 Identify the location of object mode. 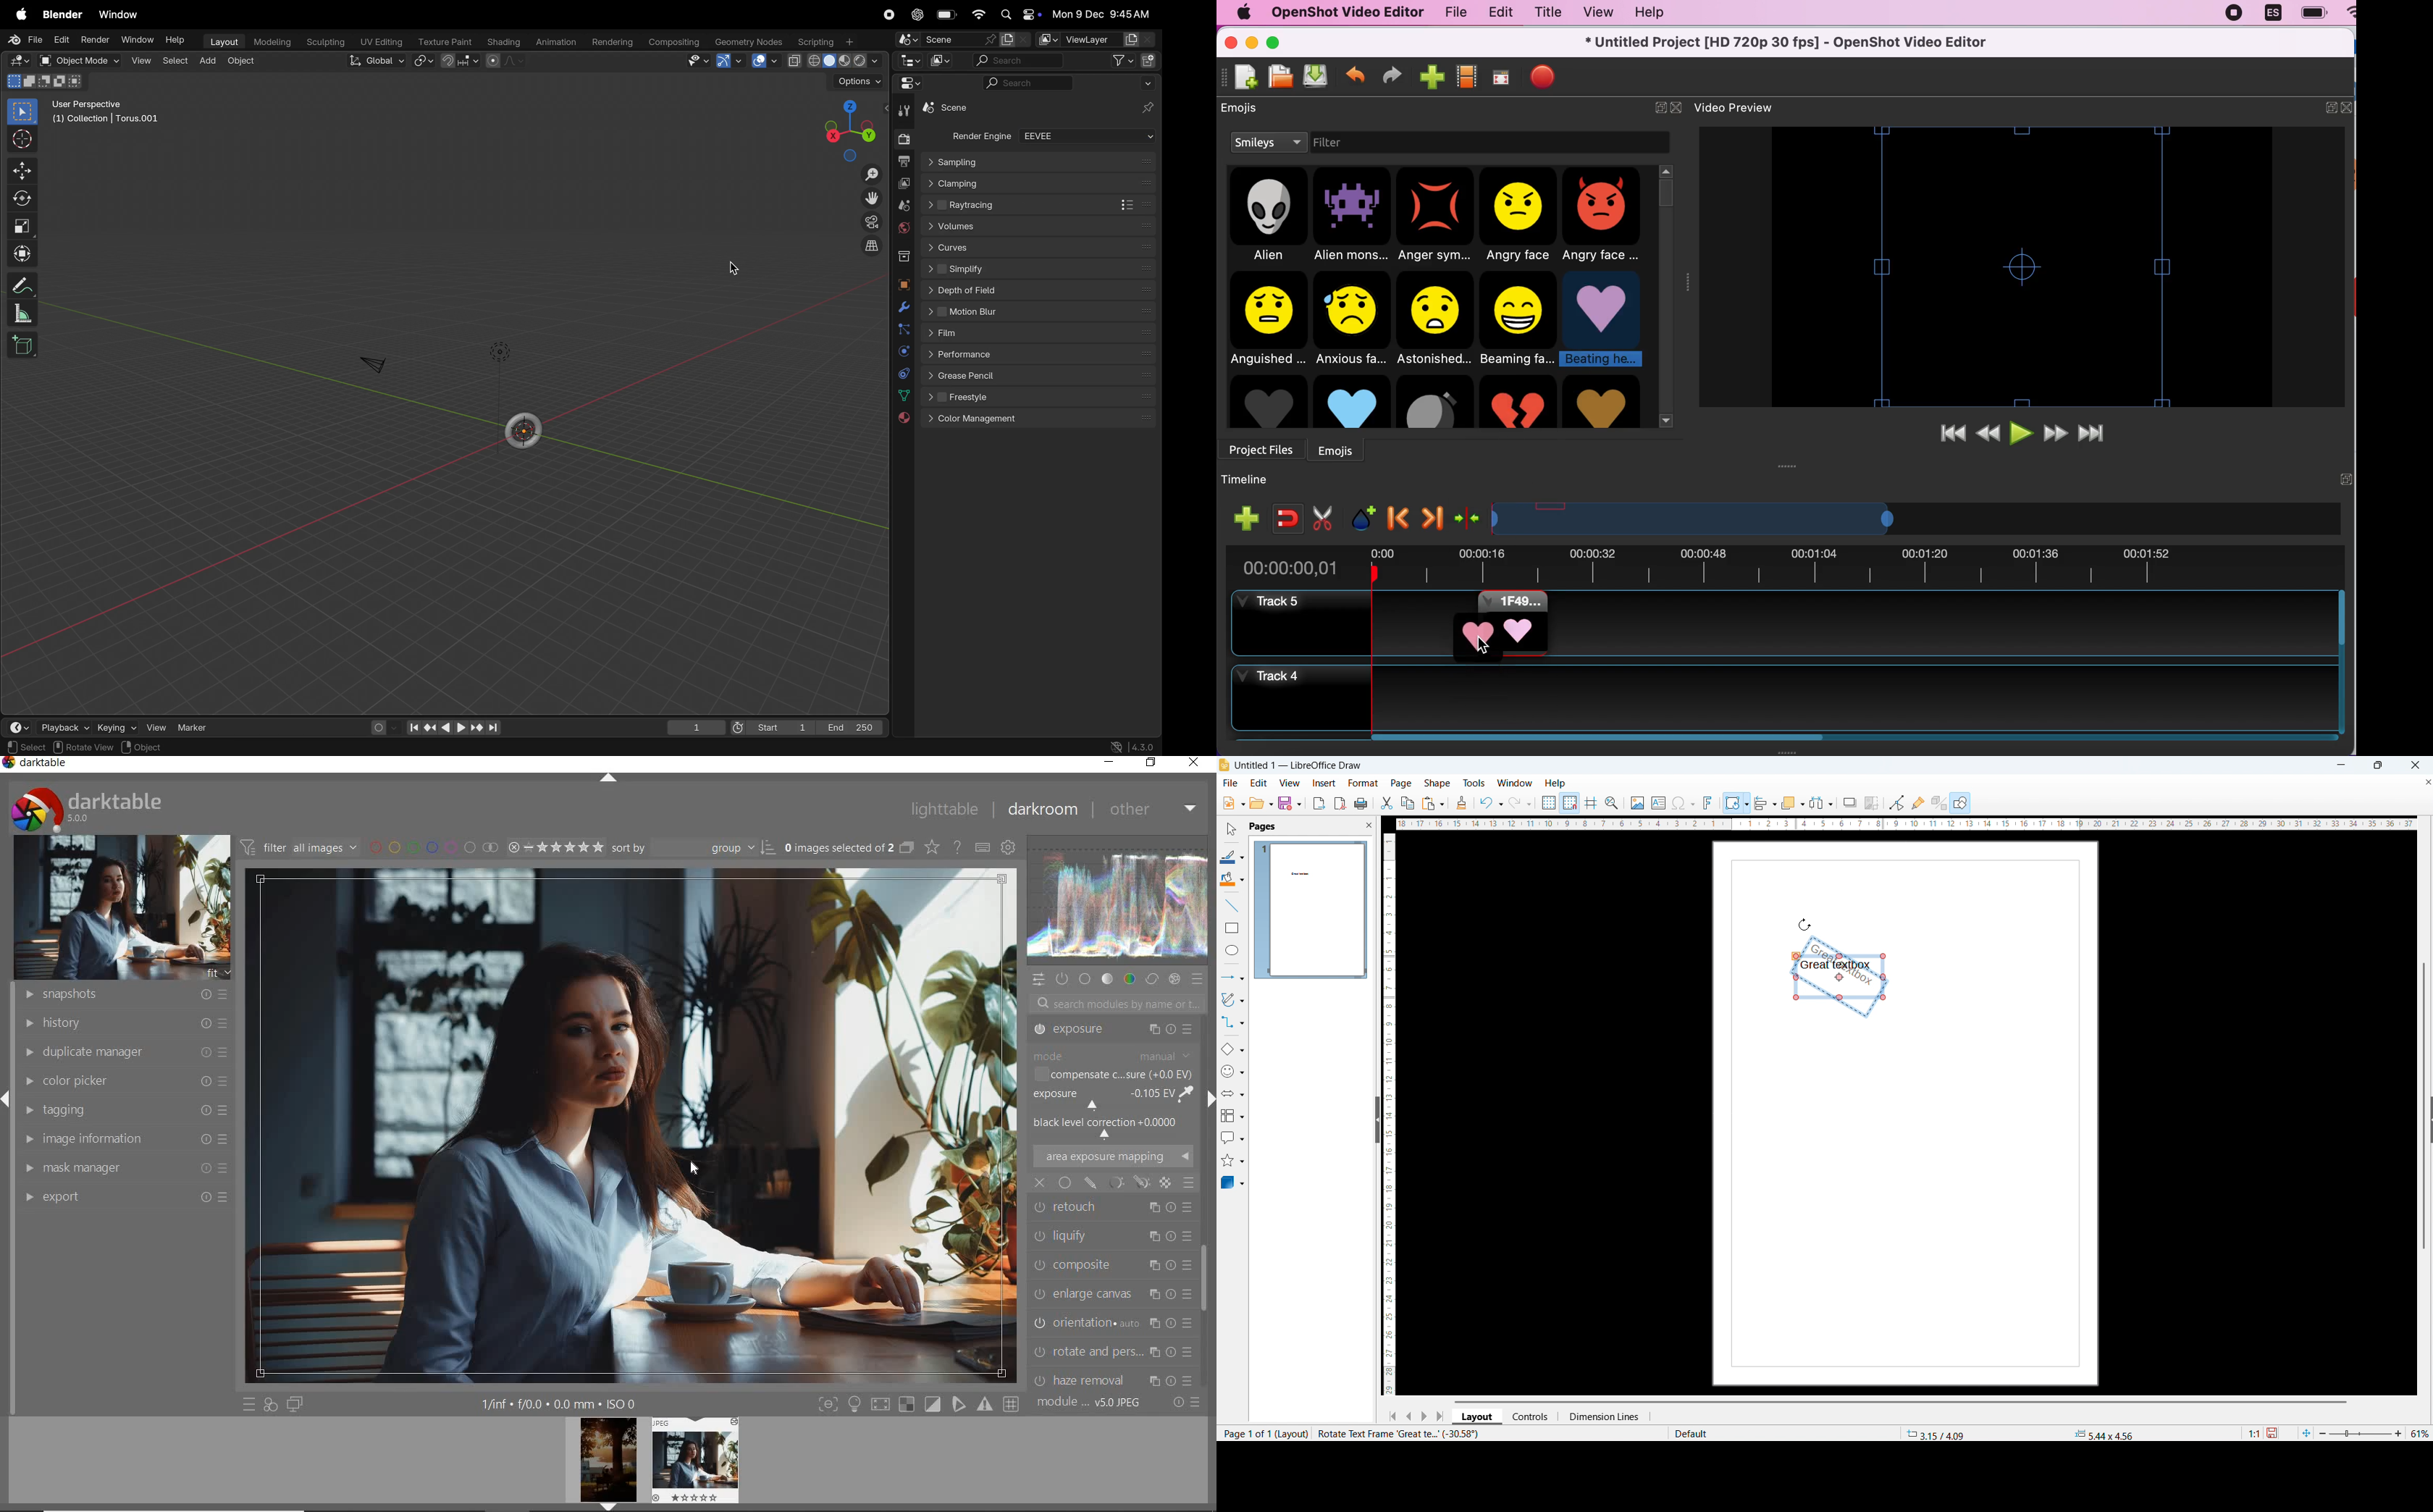
(80, 61).